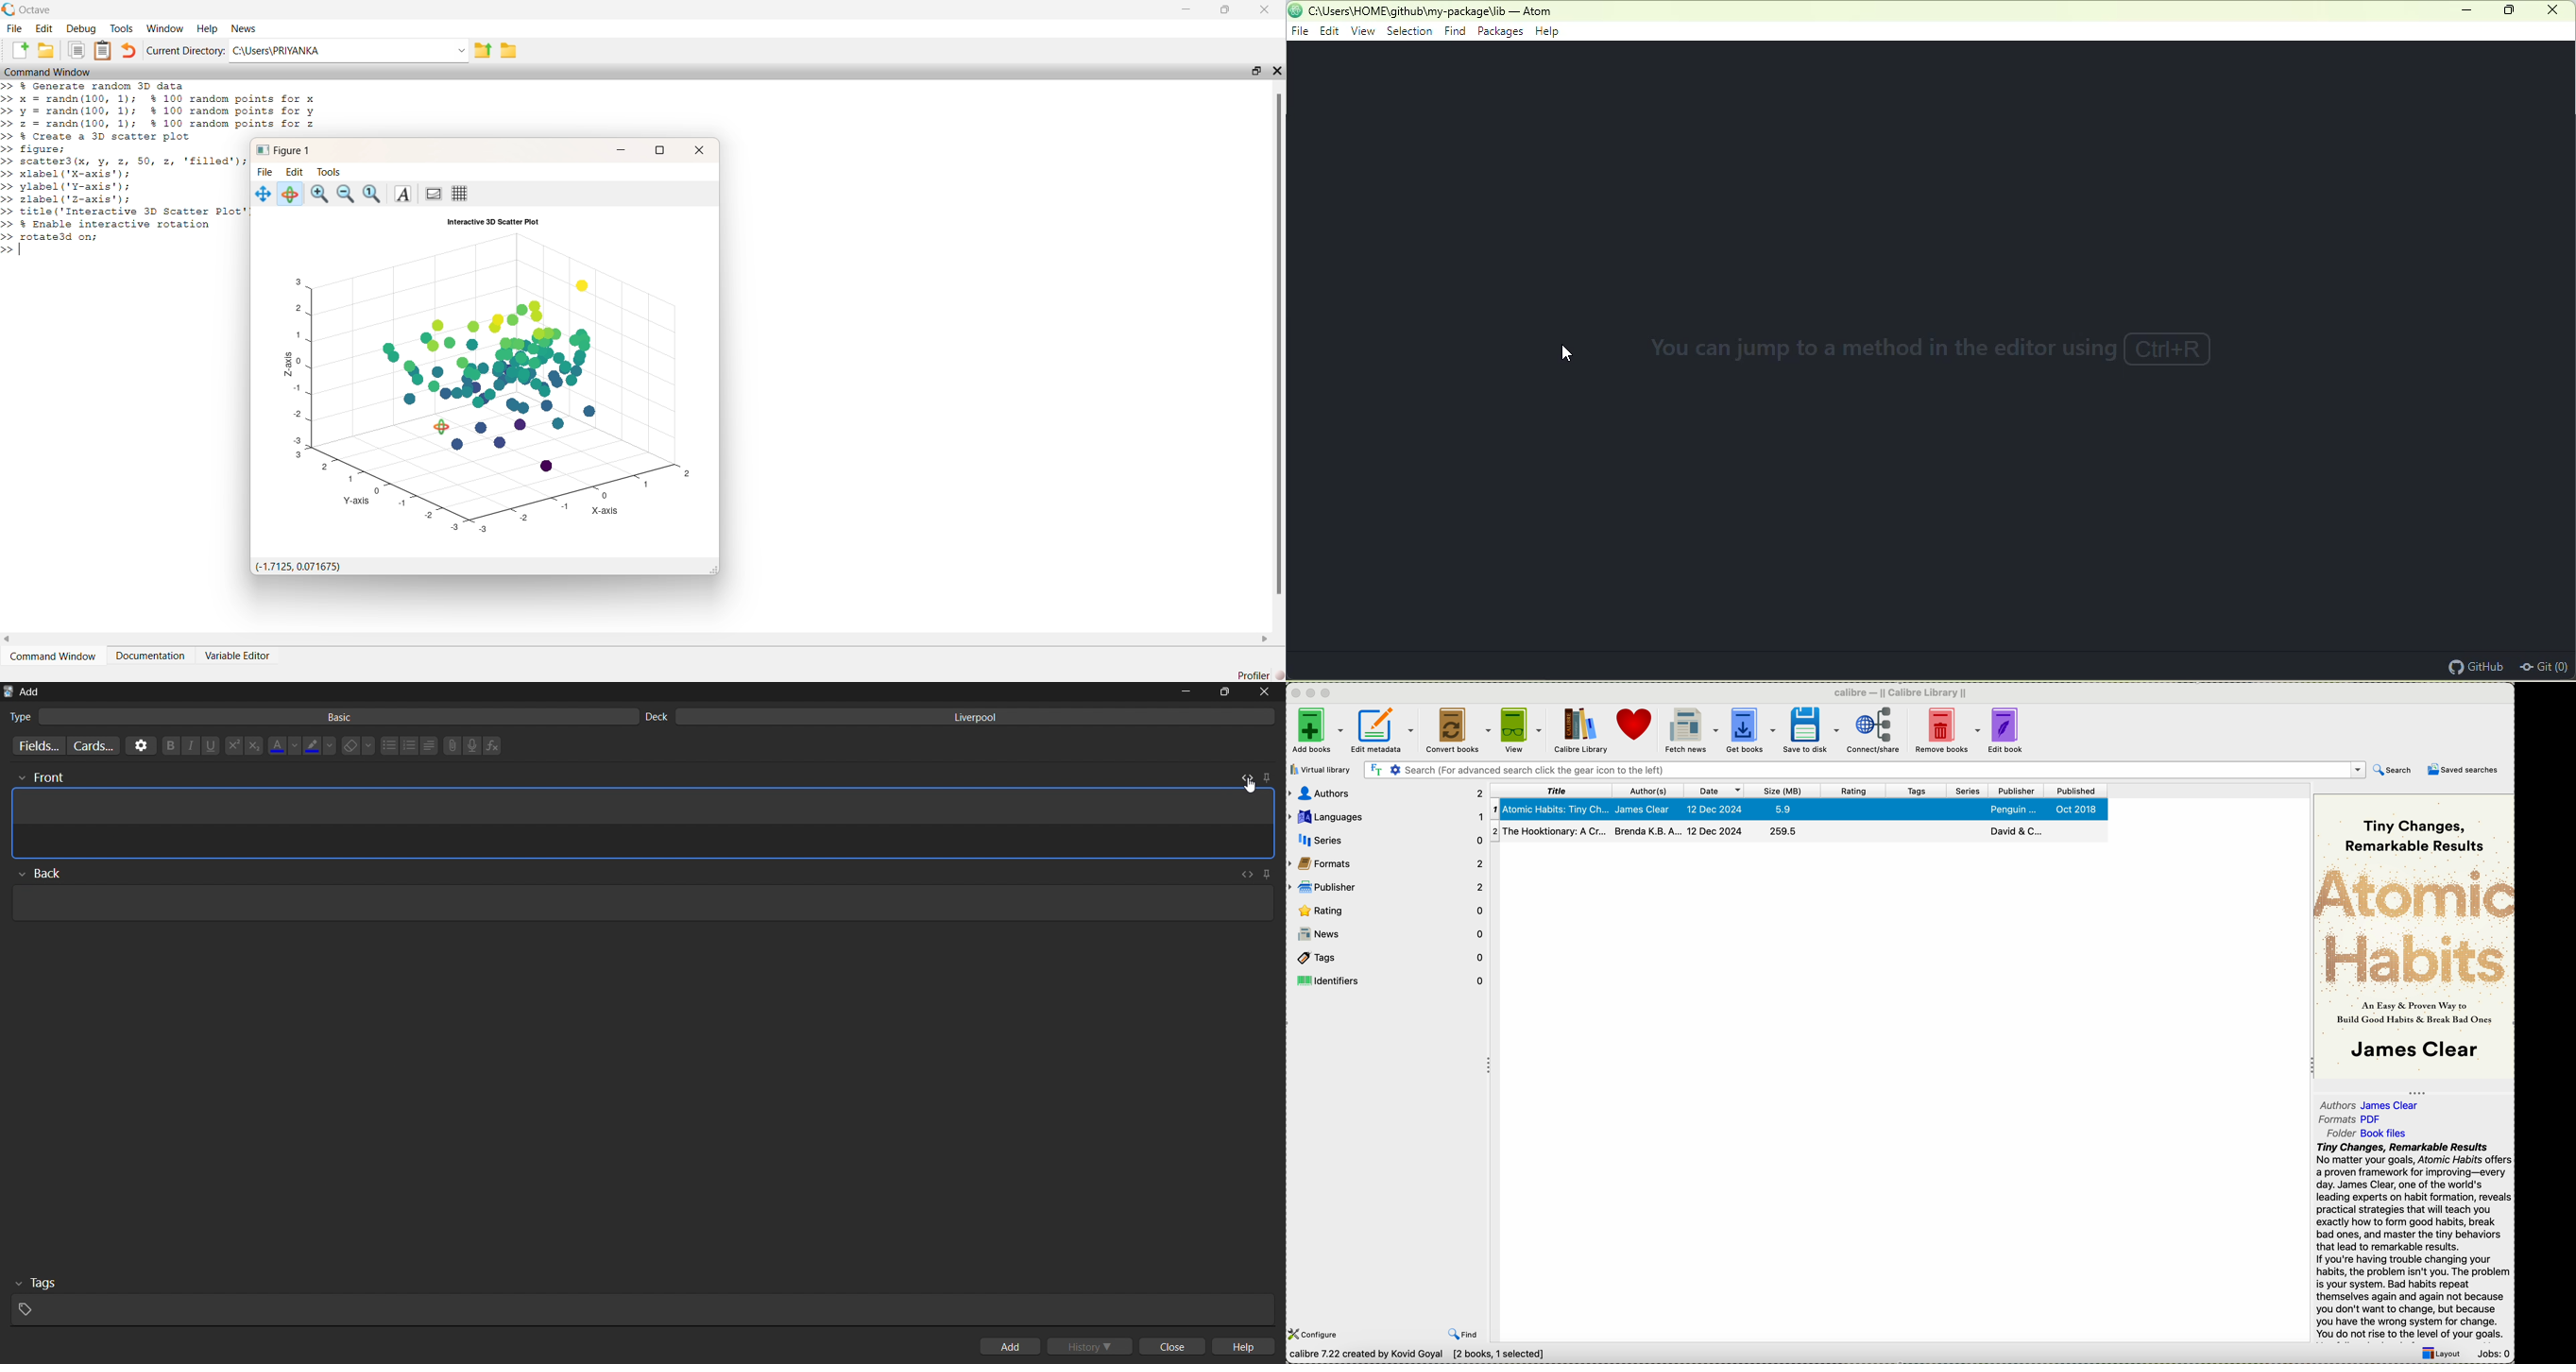  Describe the element at coordinates (232, 746) in the screenshot. I see `superscript` at that location.